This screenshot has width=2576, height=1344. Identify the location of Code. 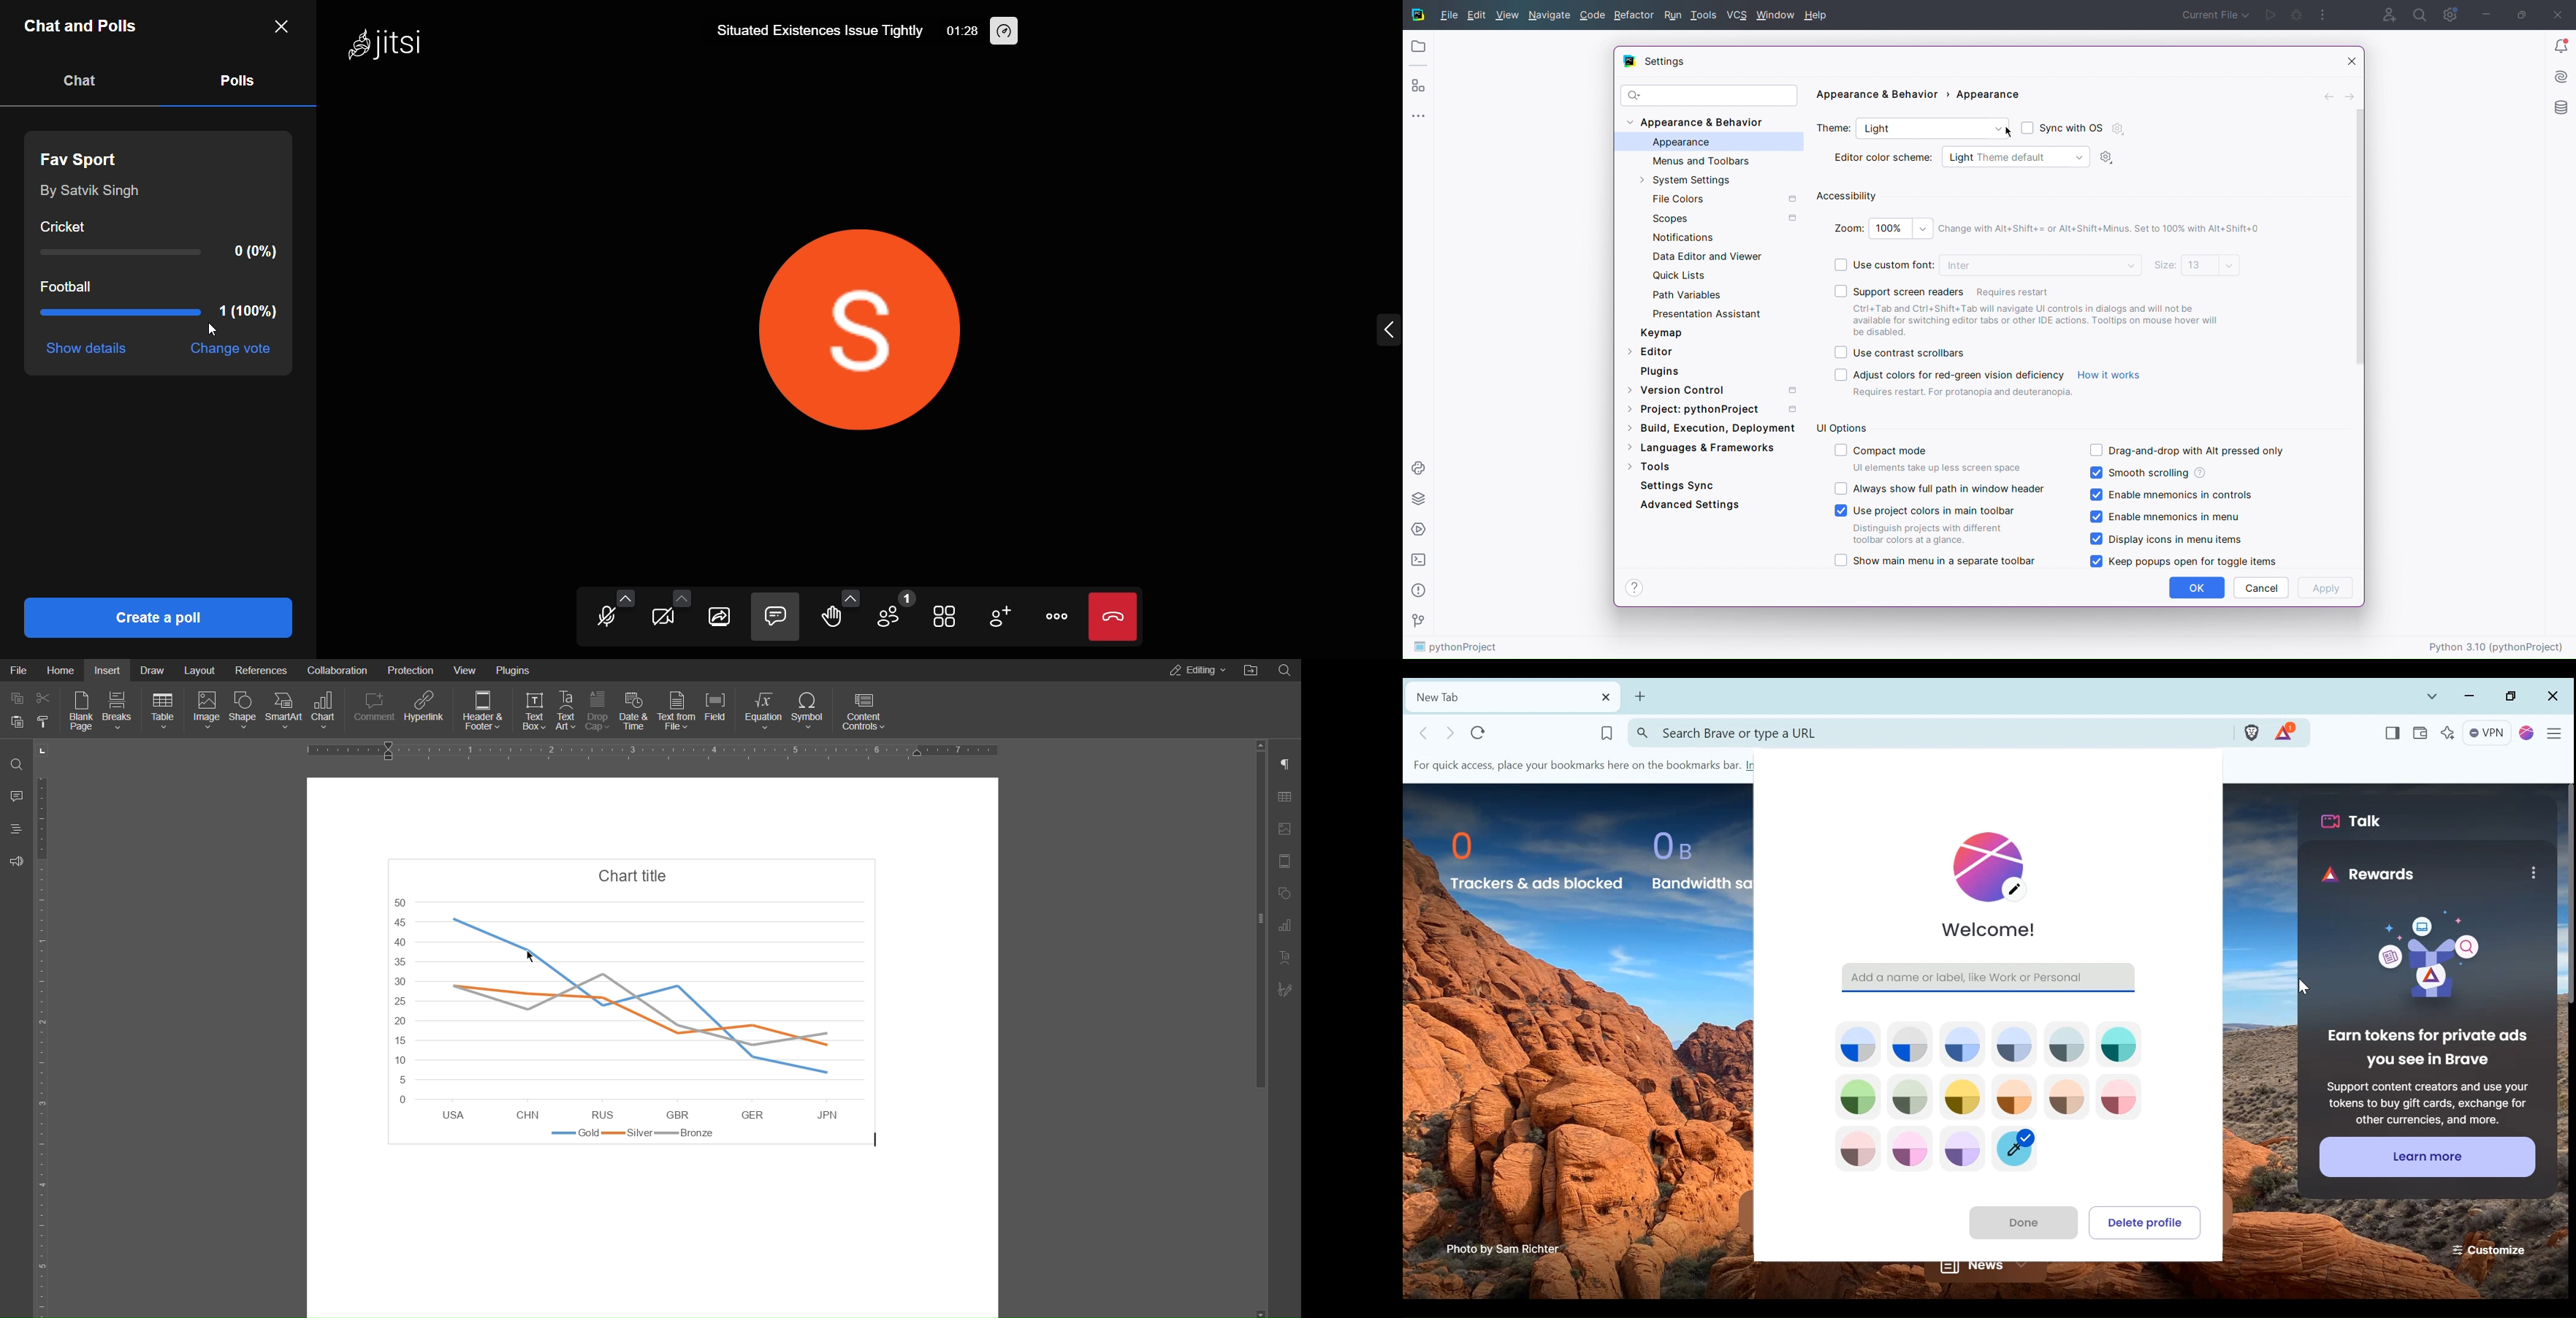
(1593, 15).